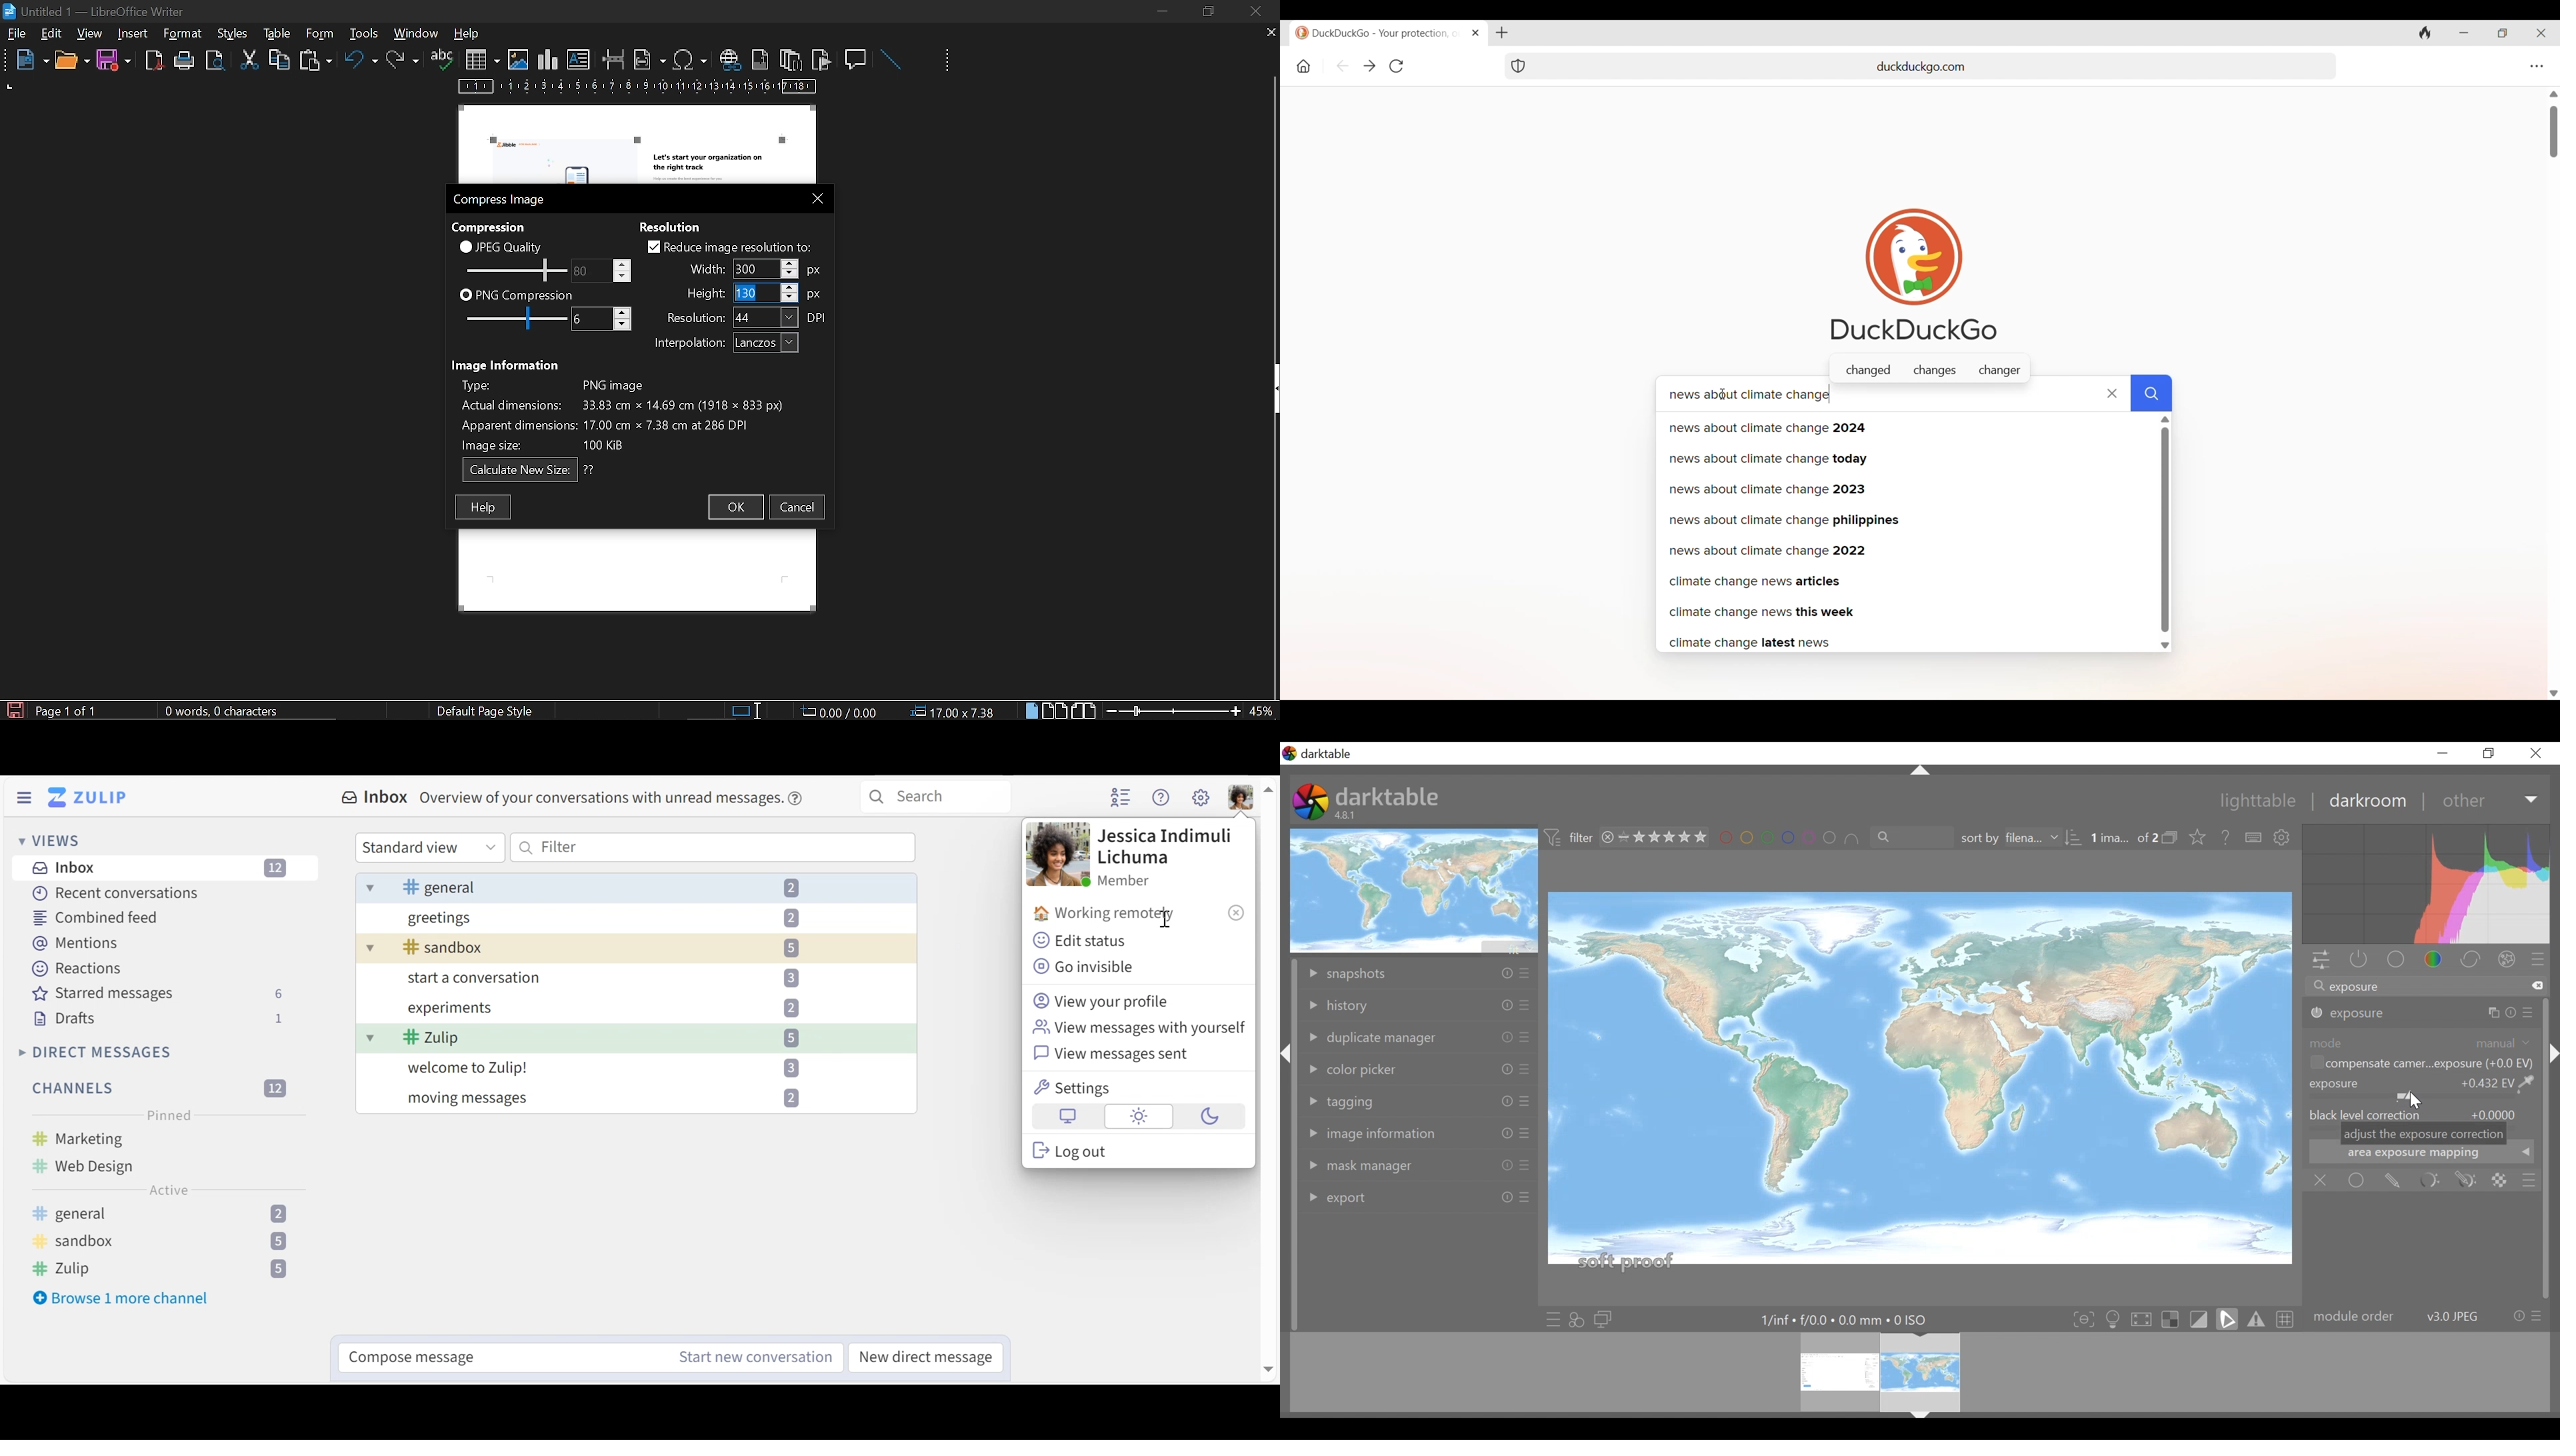  What do you see at coordinates (2529, 1013) in the screenshot?
I see `` at bounding box center [2529, 1013].